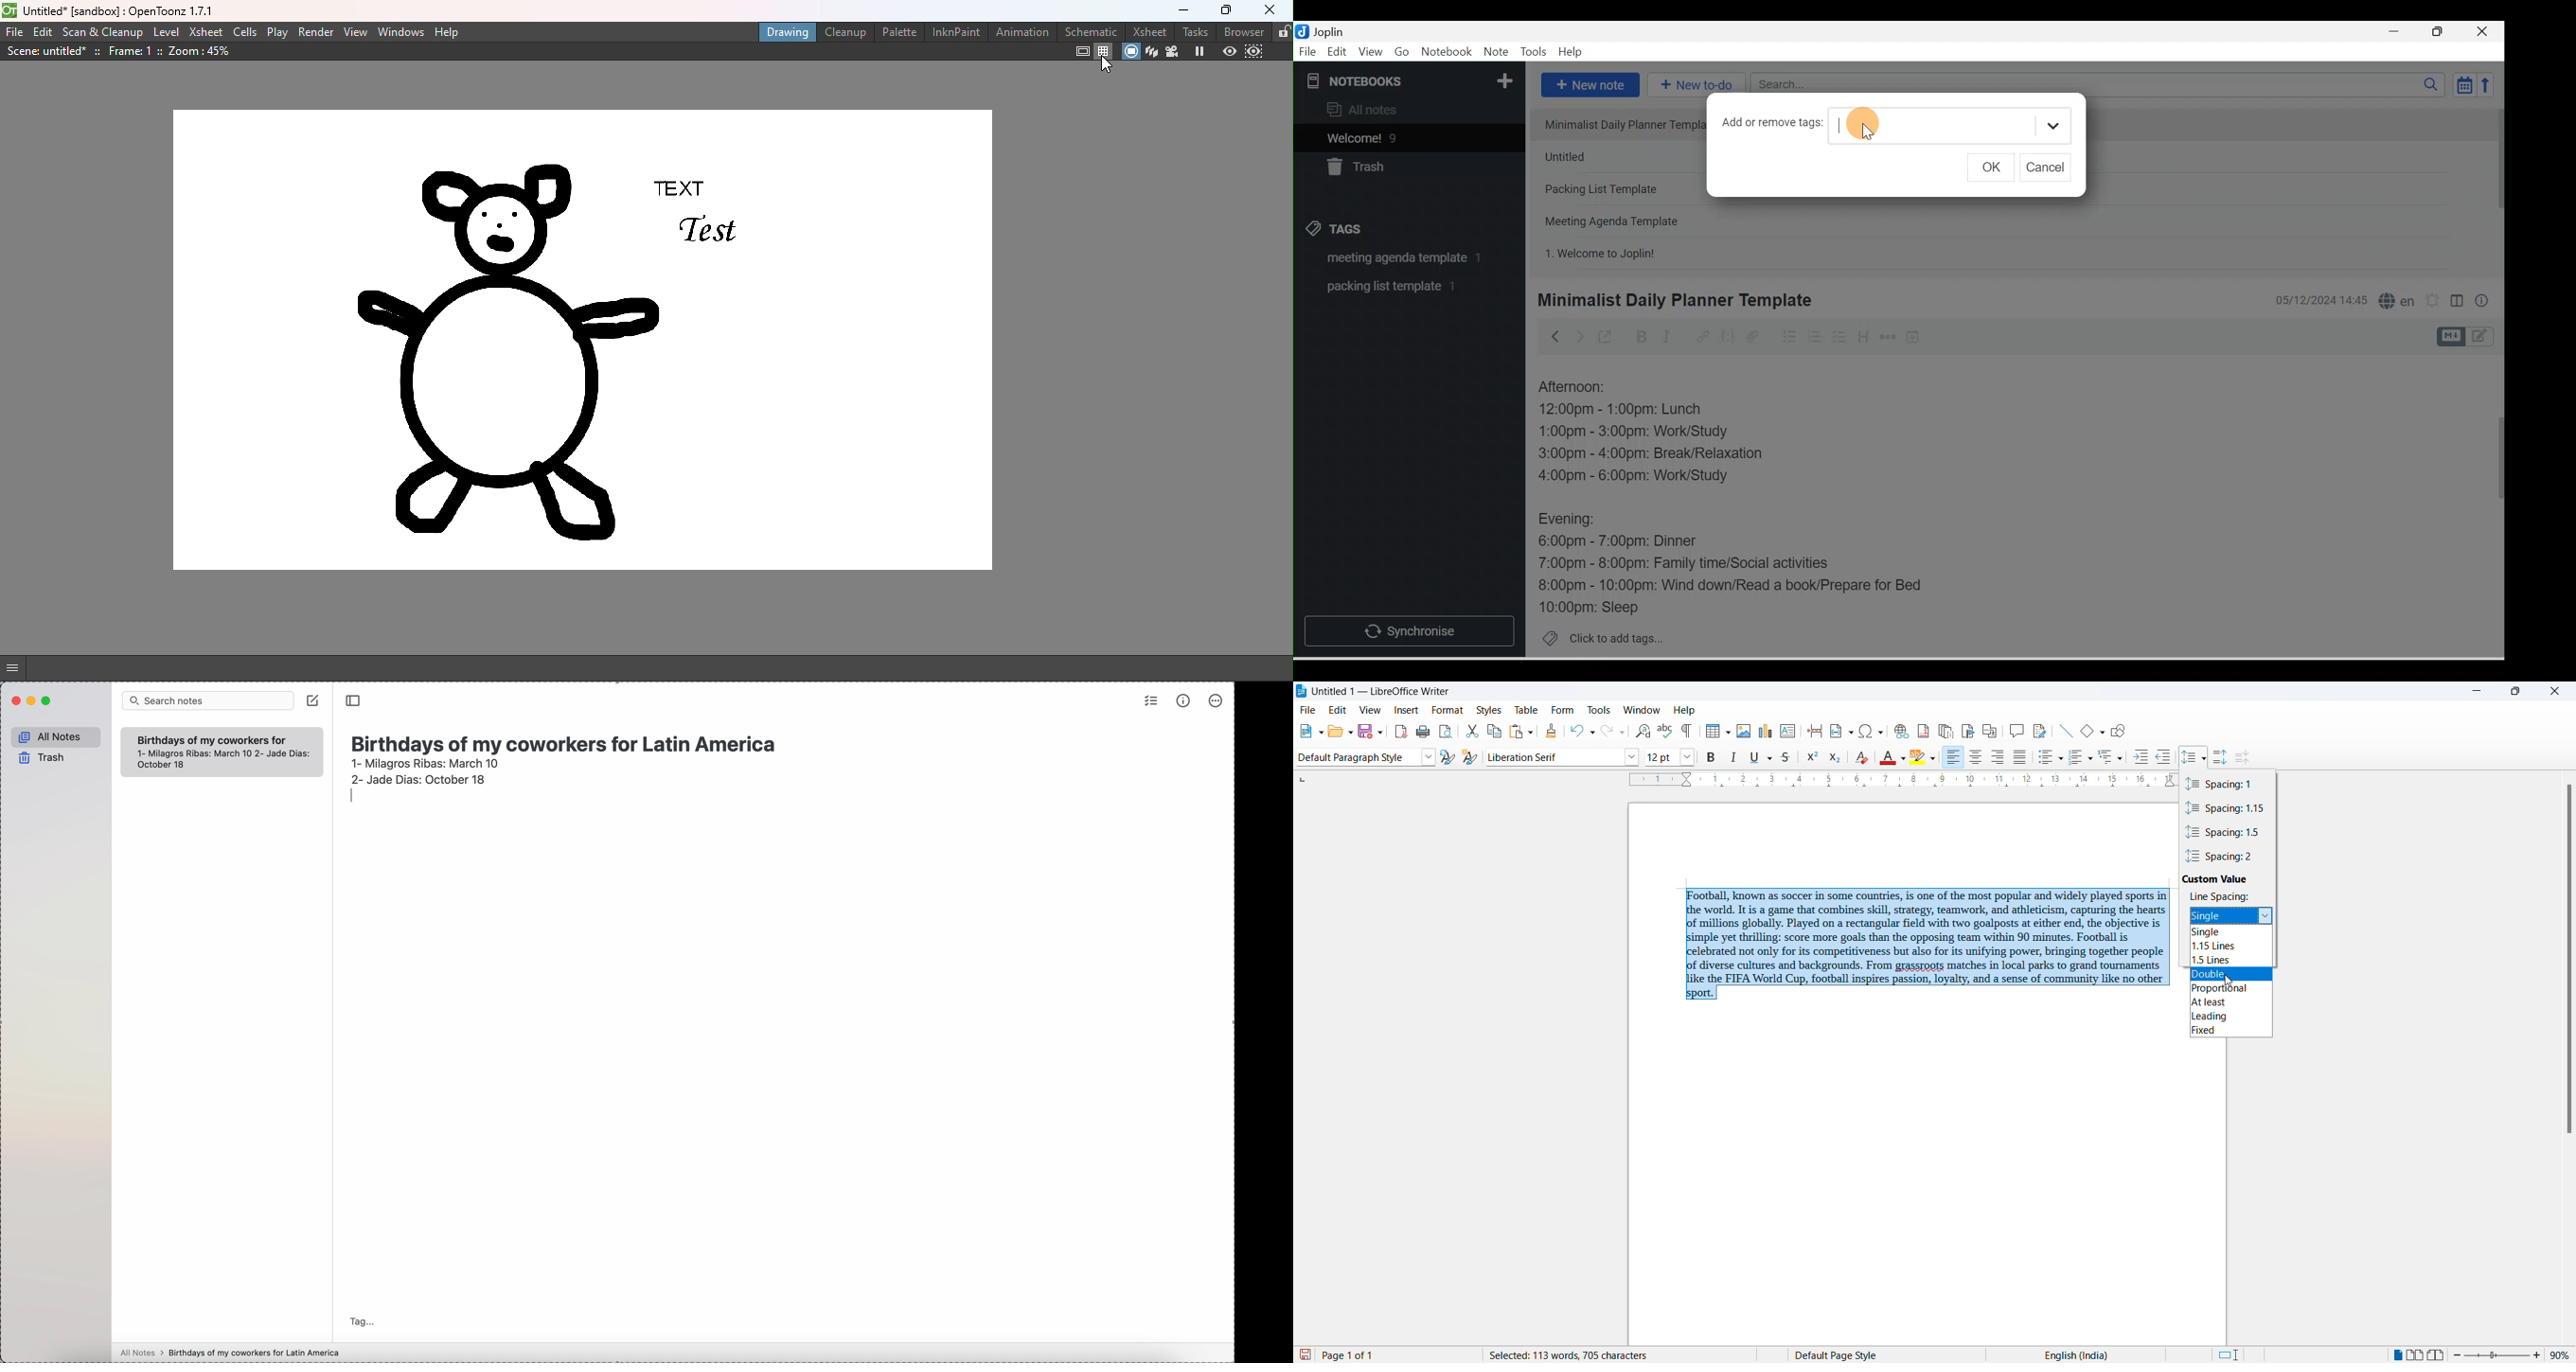 The height and width of the screenshot is (1372, 2576). What do you see at coordinates (1549, 336) in the screenshot?
I see `Back` at bounding box center [1549, 336].